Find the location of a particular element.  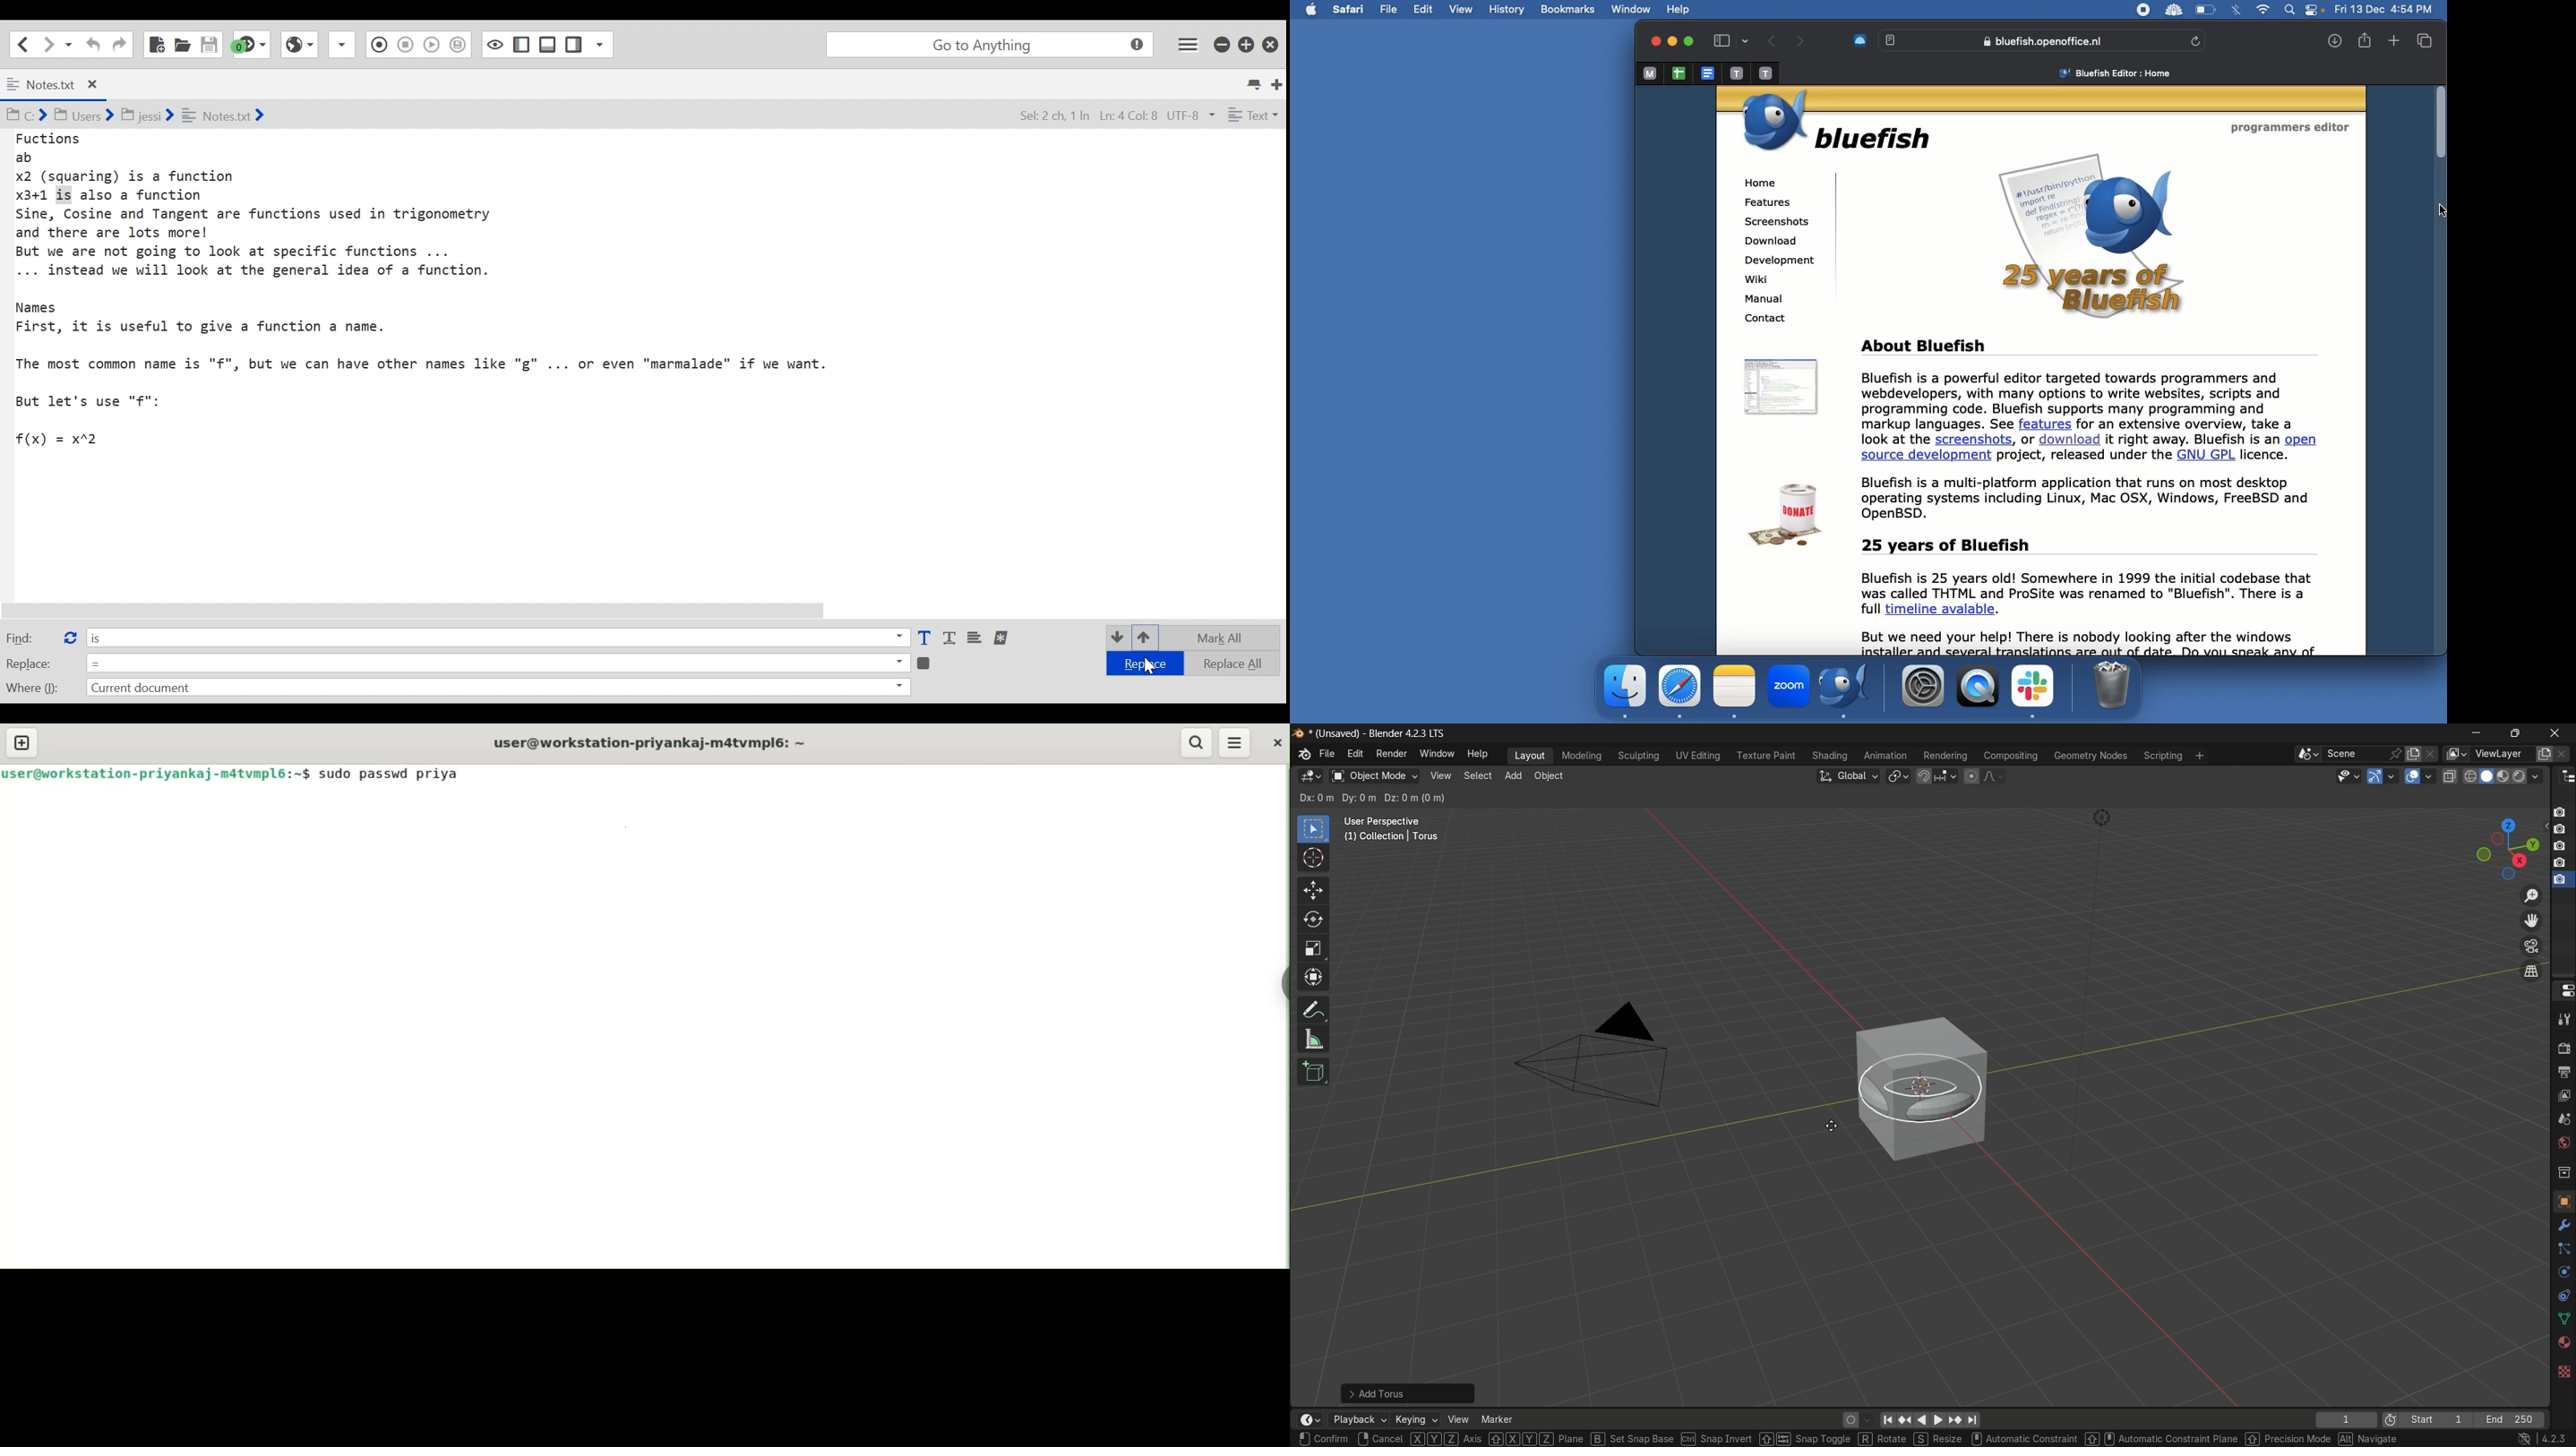

layer 4 is located at coordinates (2562, 863).